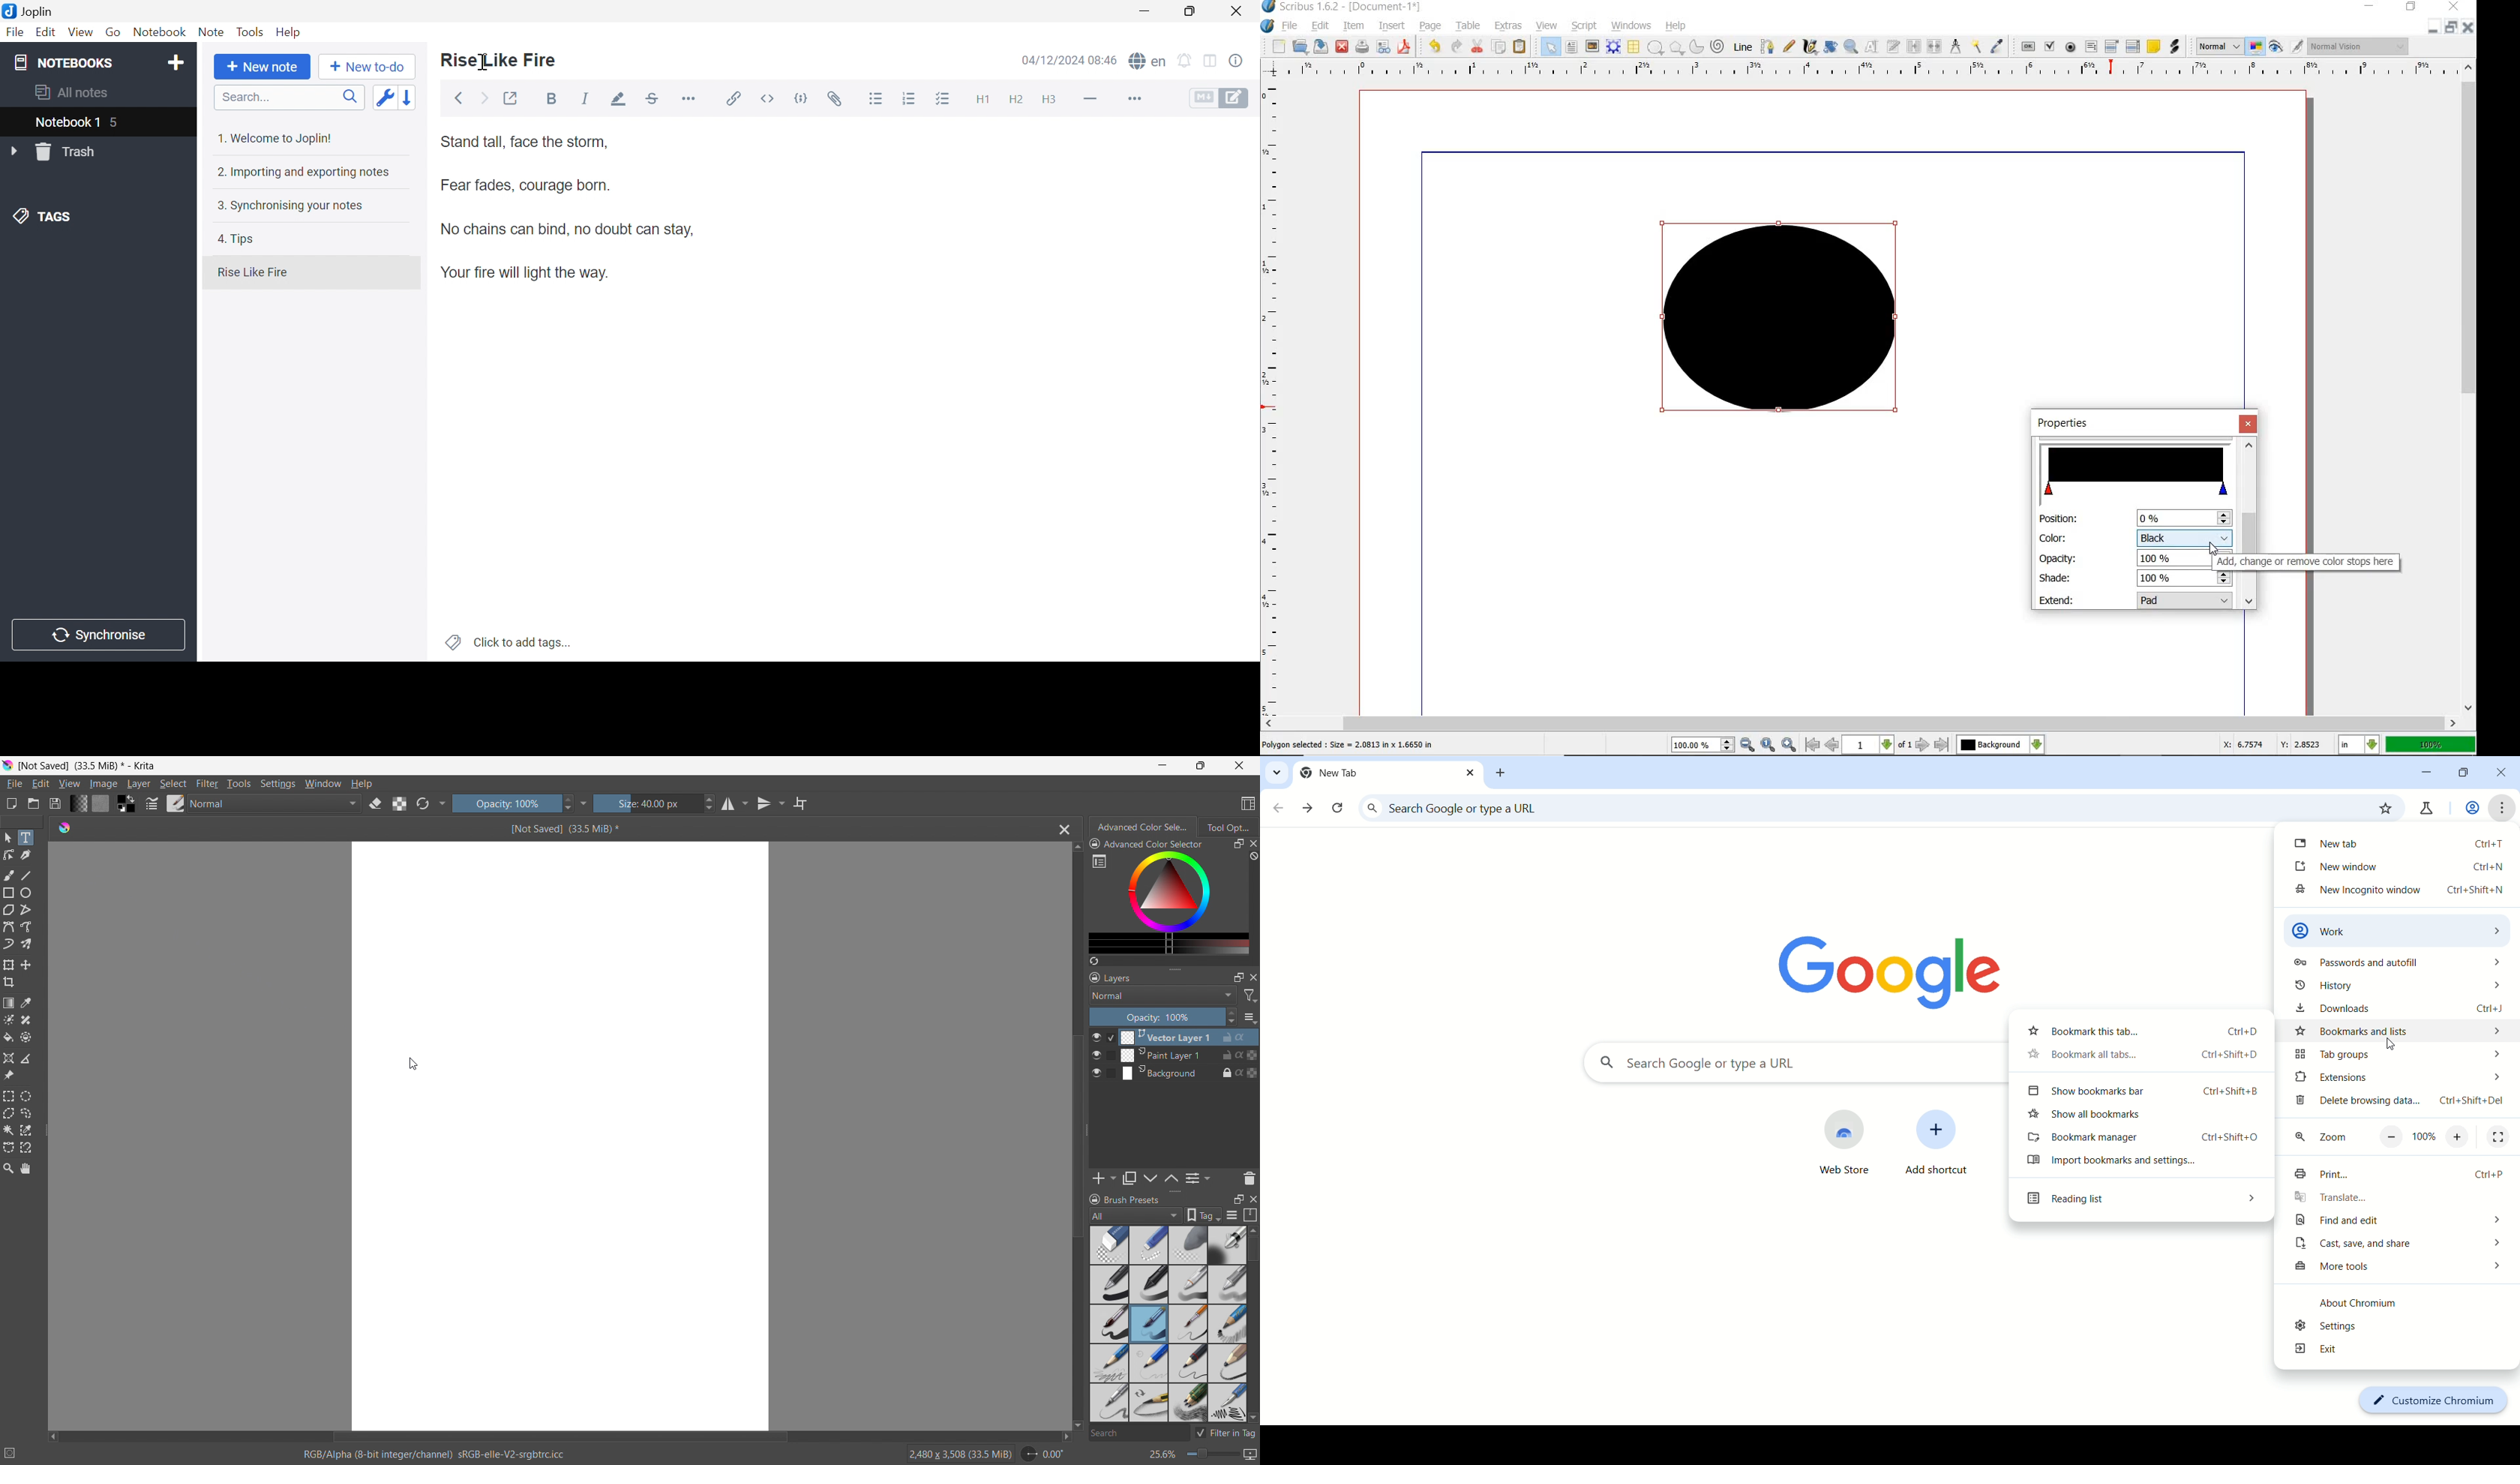 The image size is (2520, 1484). Describe the element at coordinates (409, 97) in the screenshot. I see `Reverse sort order` at that location.